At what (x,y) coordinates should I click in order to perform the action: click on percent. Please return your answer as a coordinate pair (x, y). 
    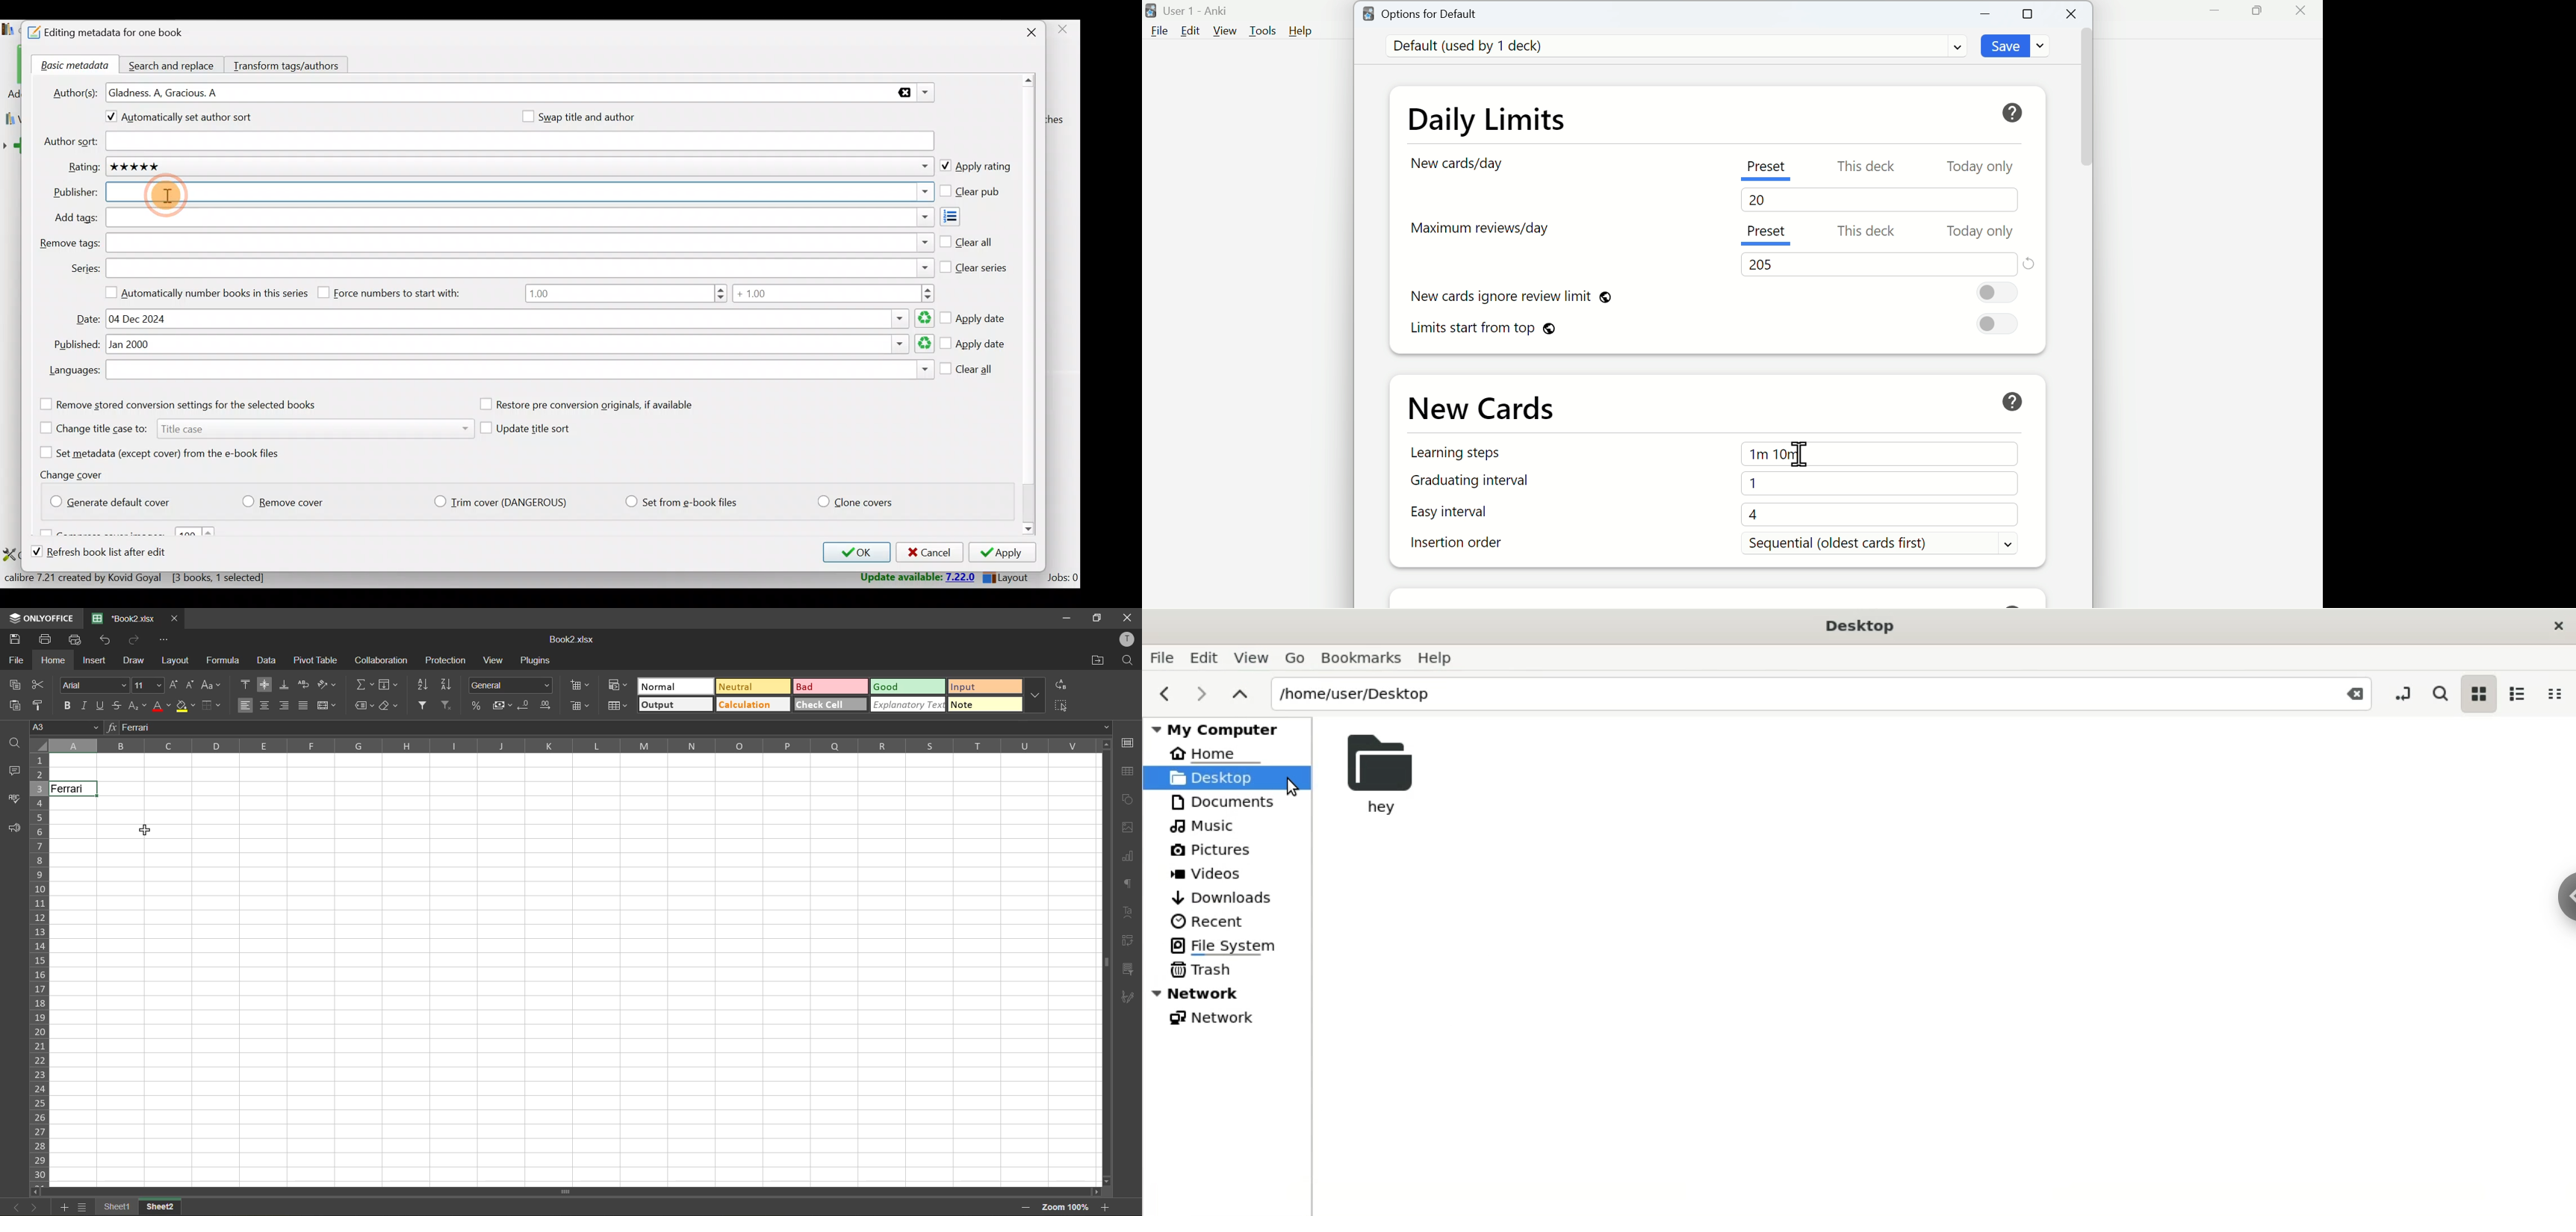
    Looking at the image, I should click on (478, 705).